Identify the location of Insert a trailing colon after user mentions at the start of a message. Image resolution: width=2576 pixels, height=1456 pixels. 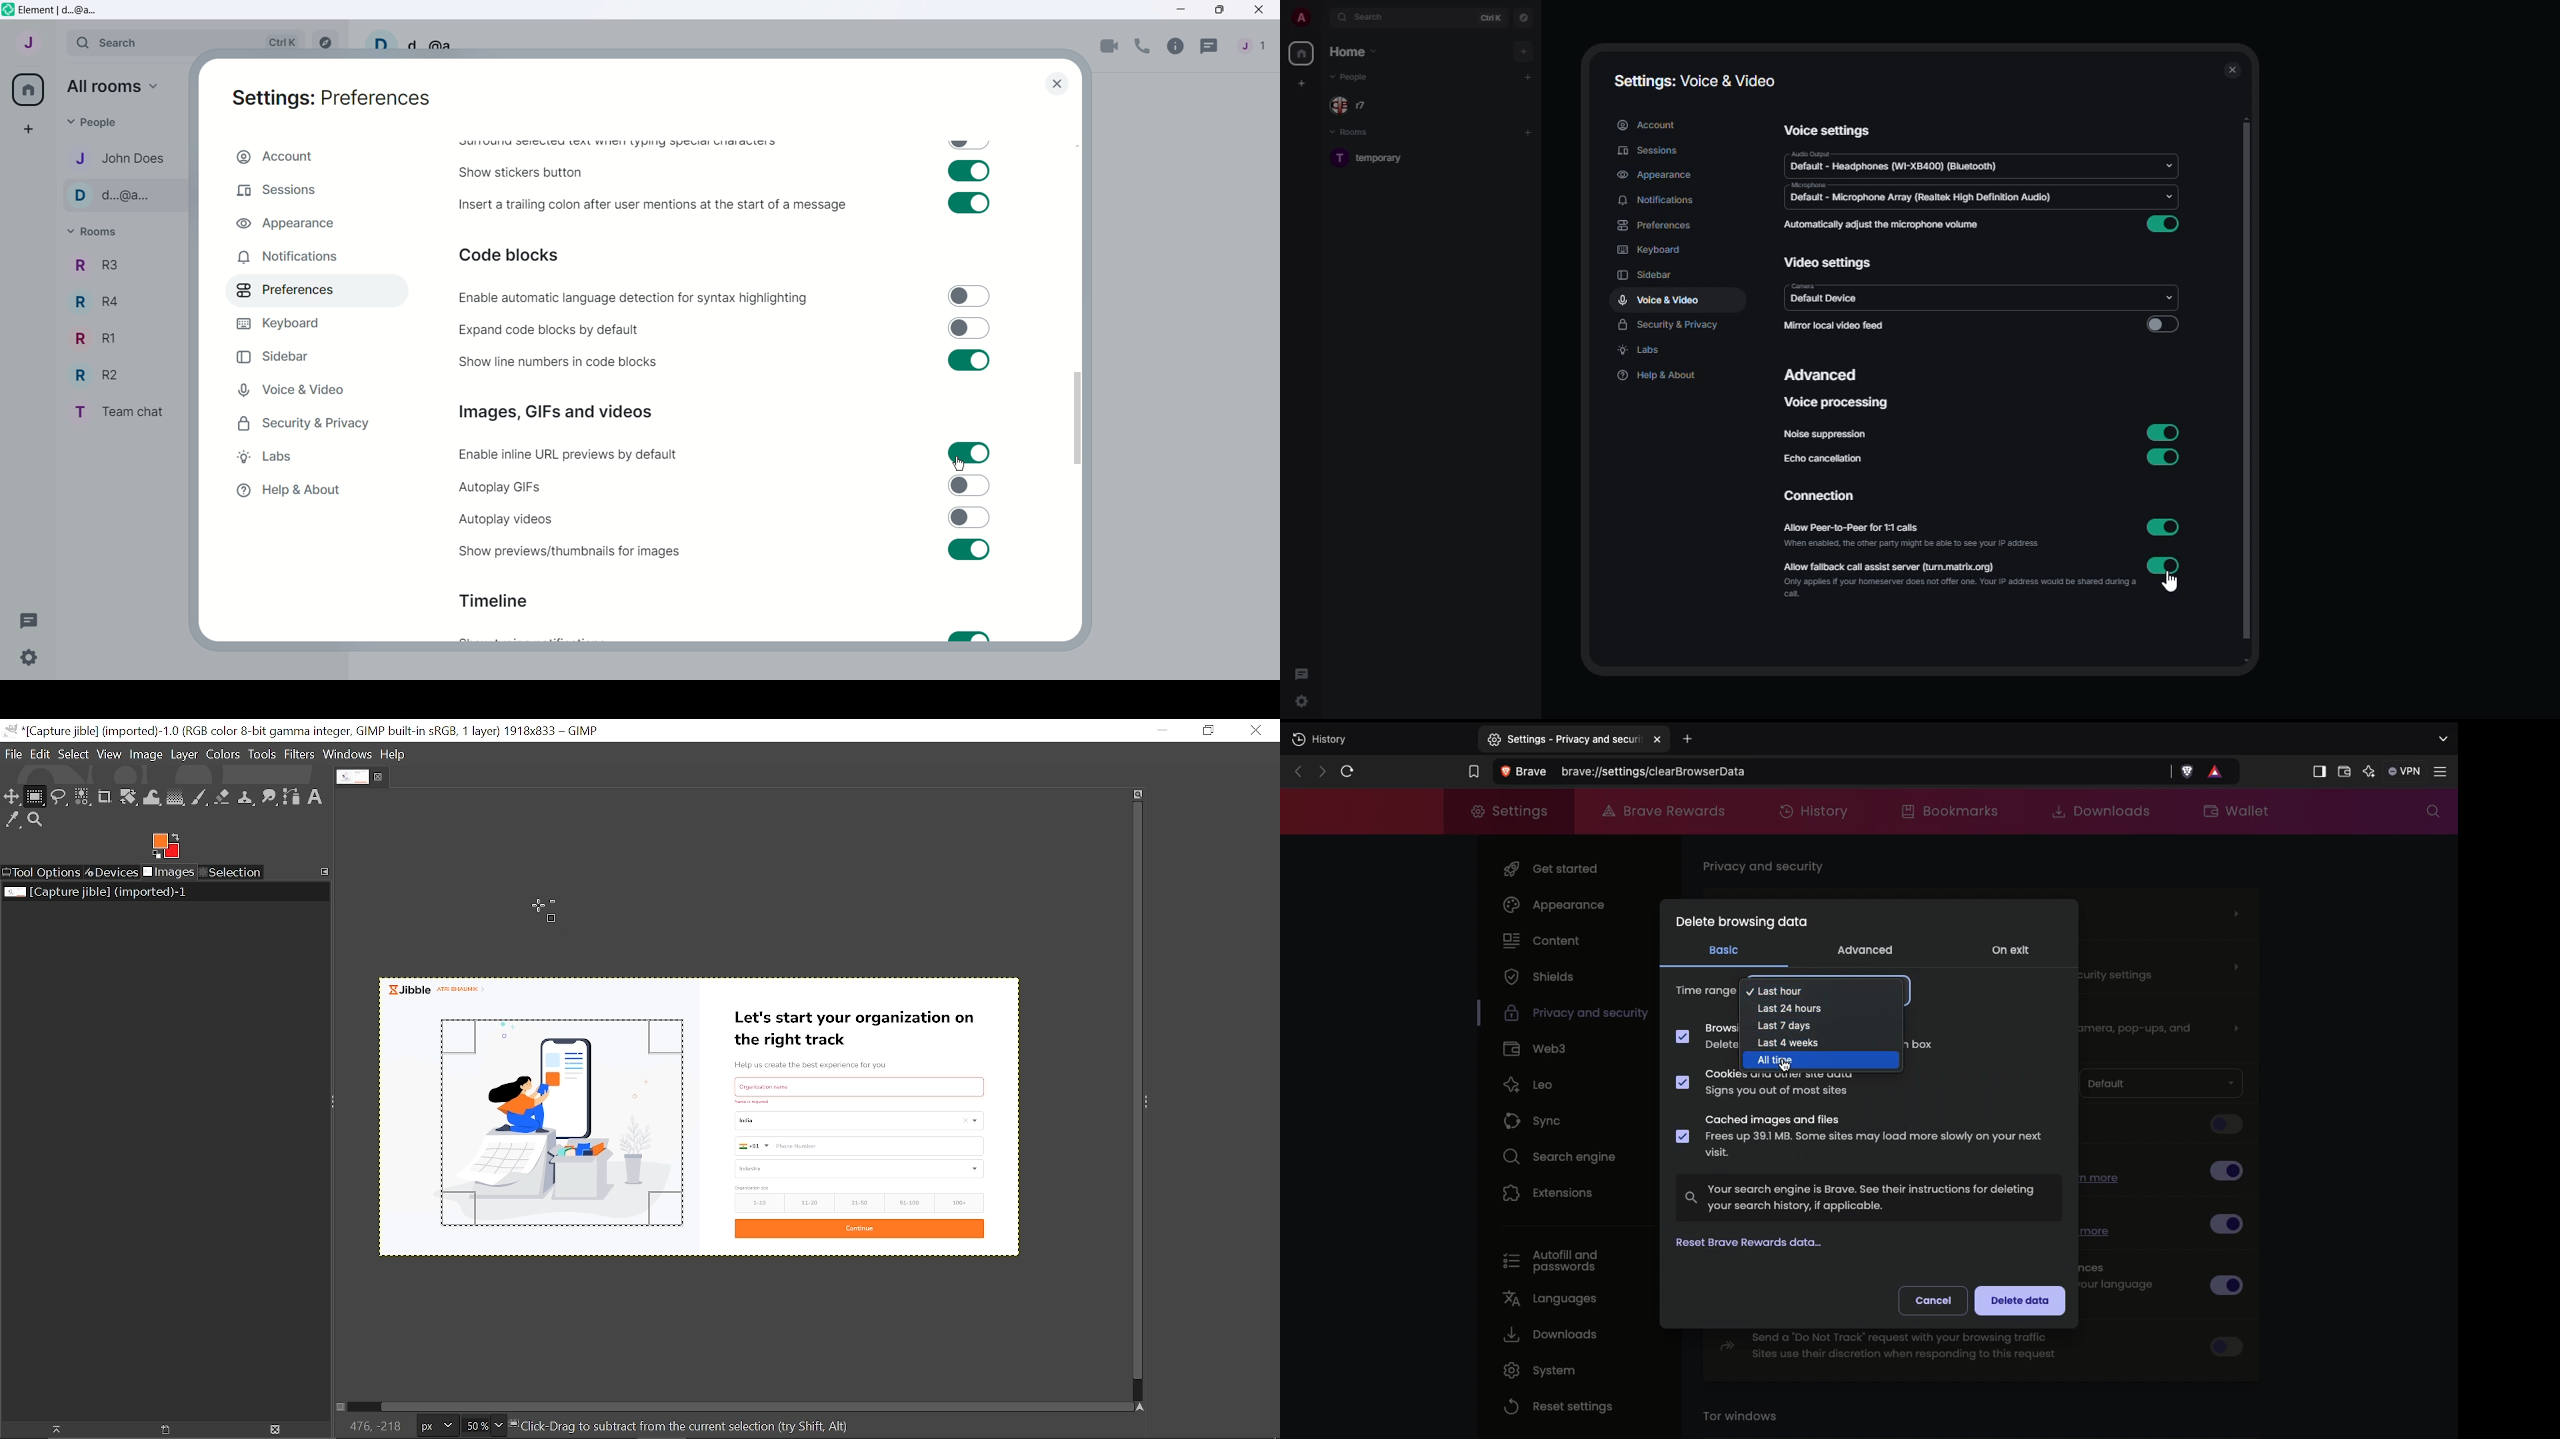
(654, 205).